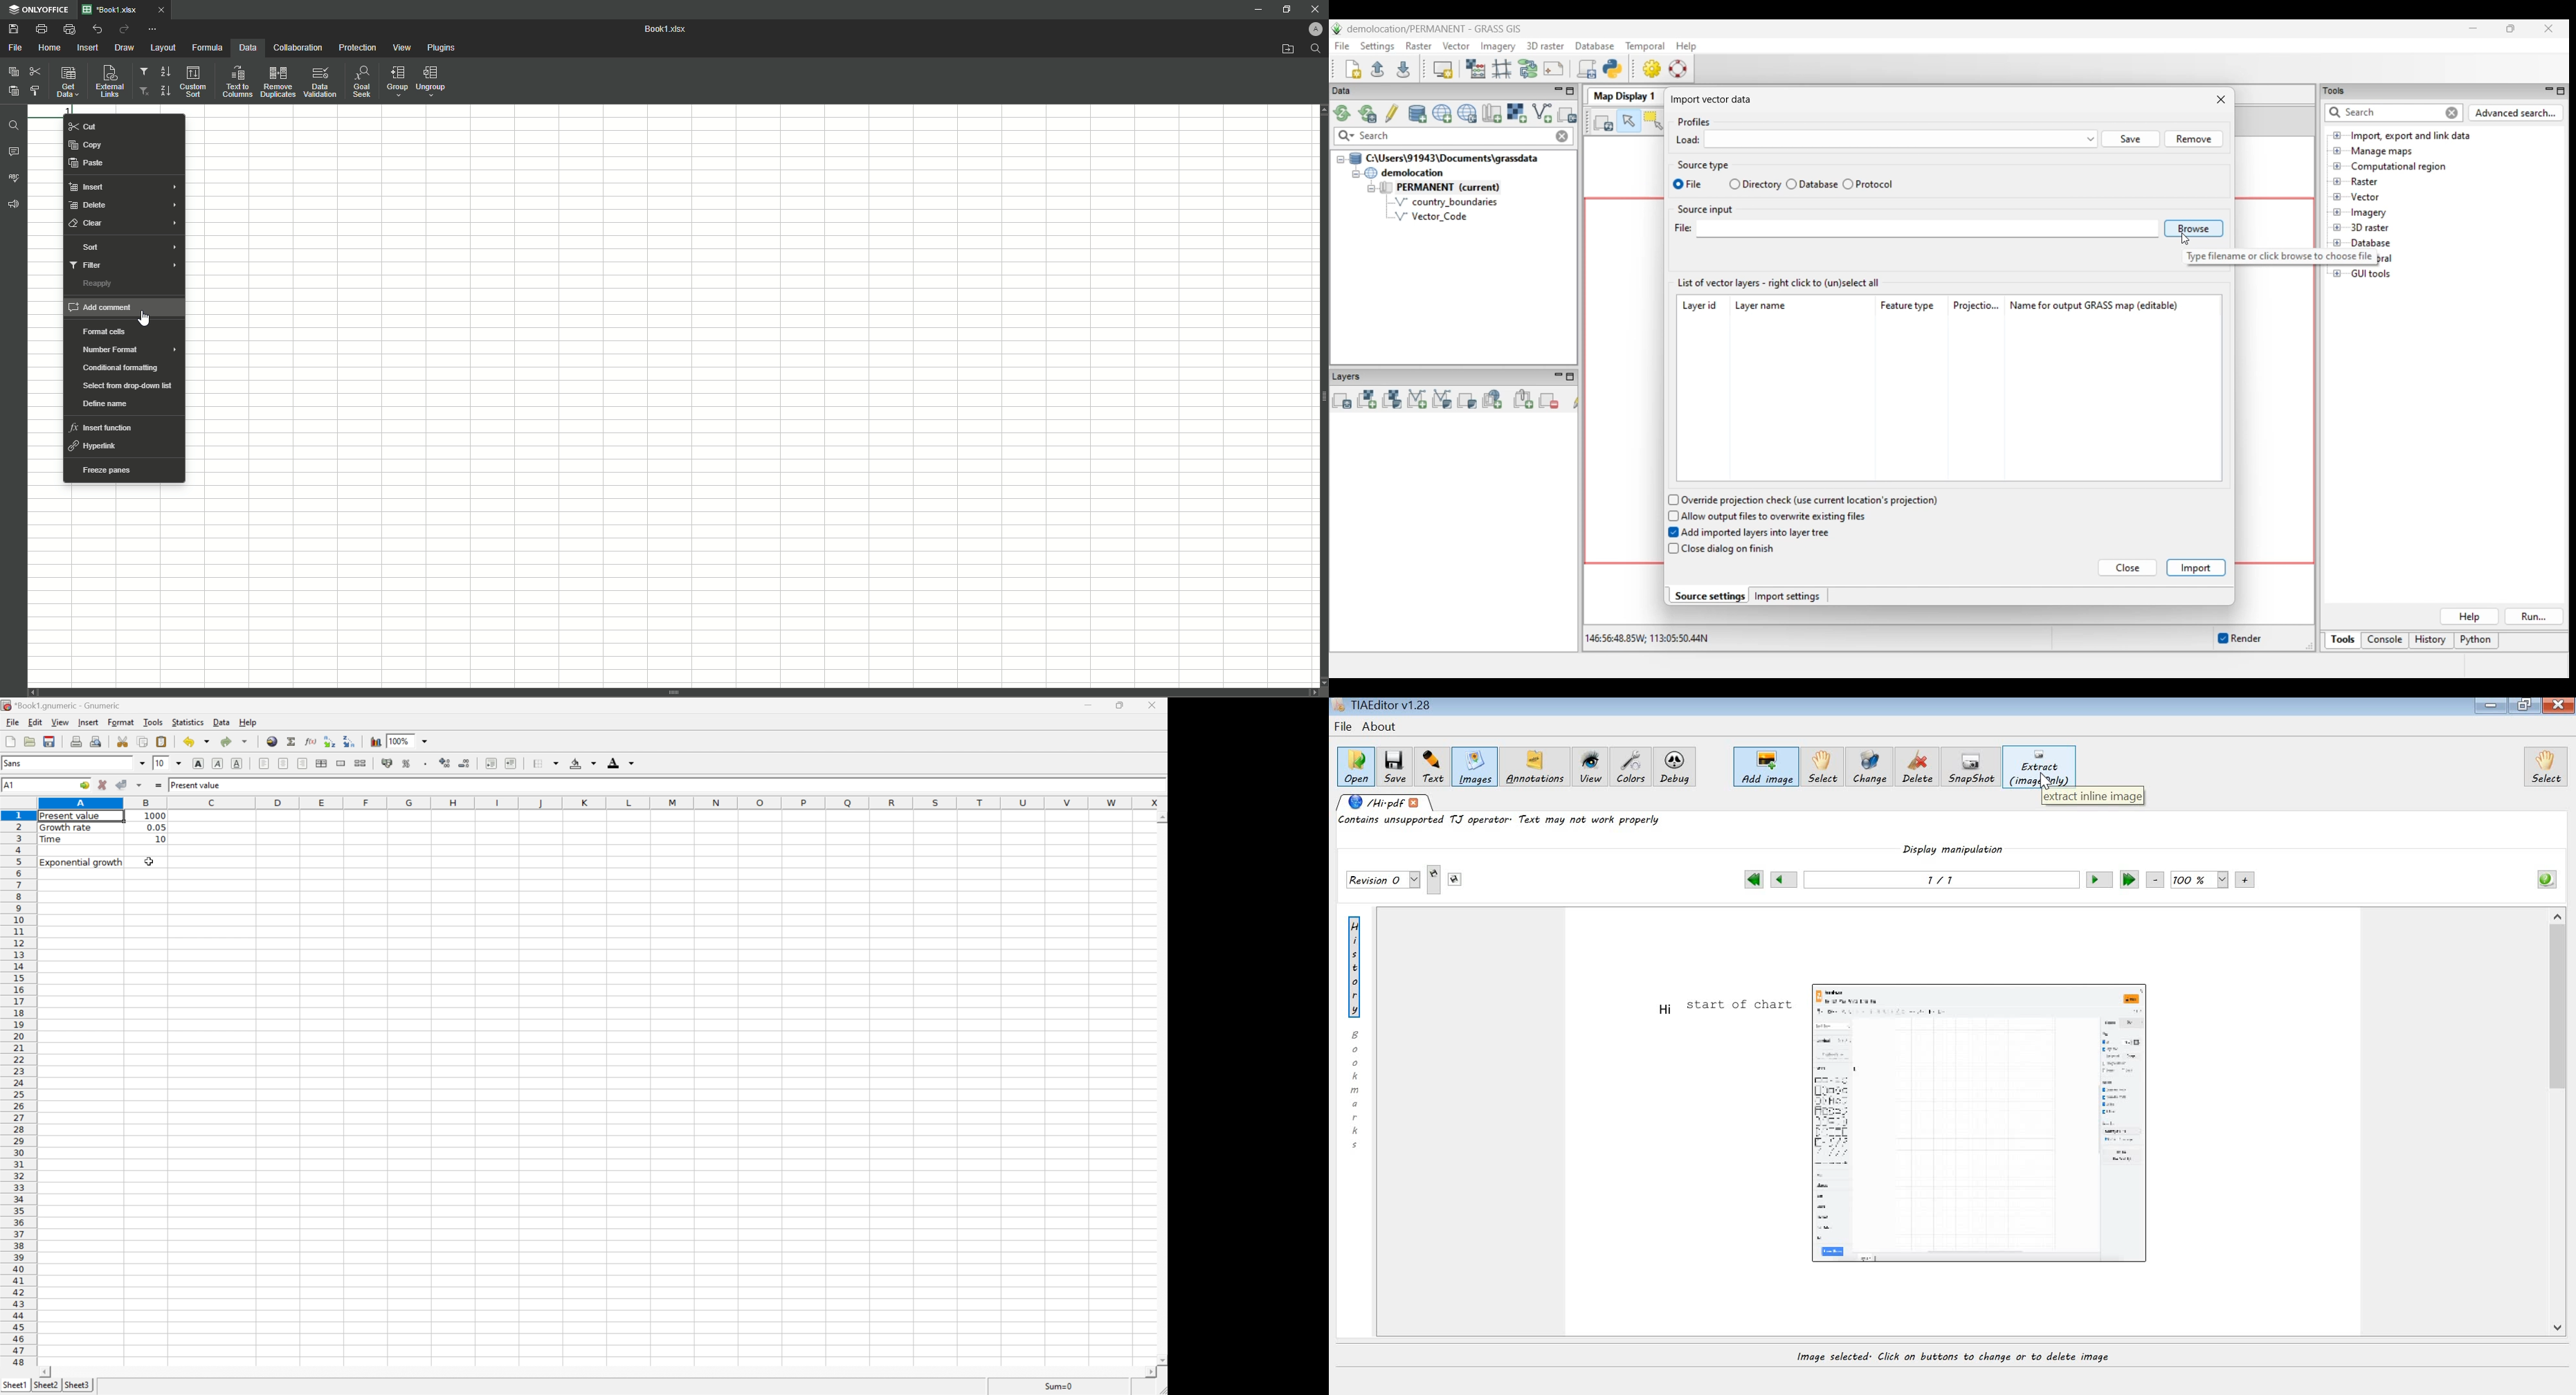  What do you see at coordinates (2092, 797) in the screenshot?
I see `extract inline image` at bounding box center [2092, 797].